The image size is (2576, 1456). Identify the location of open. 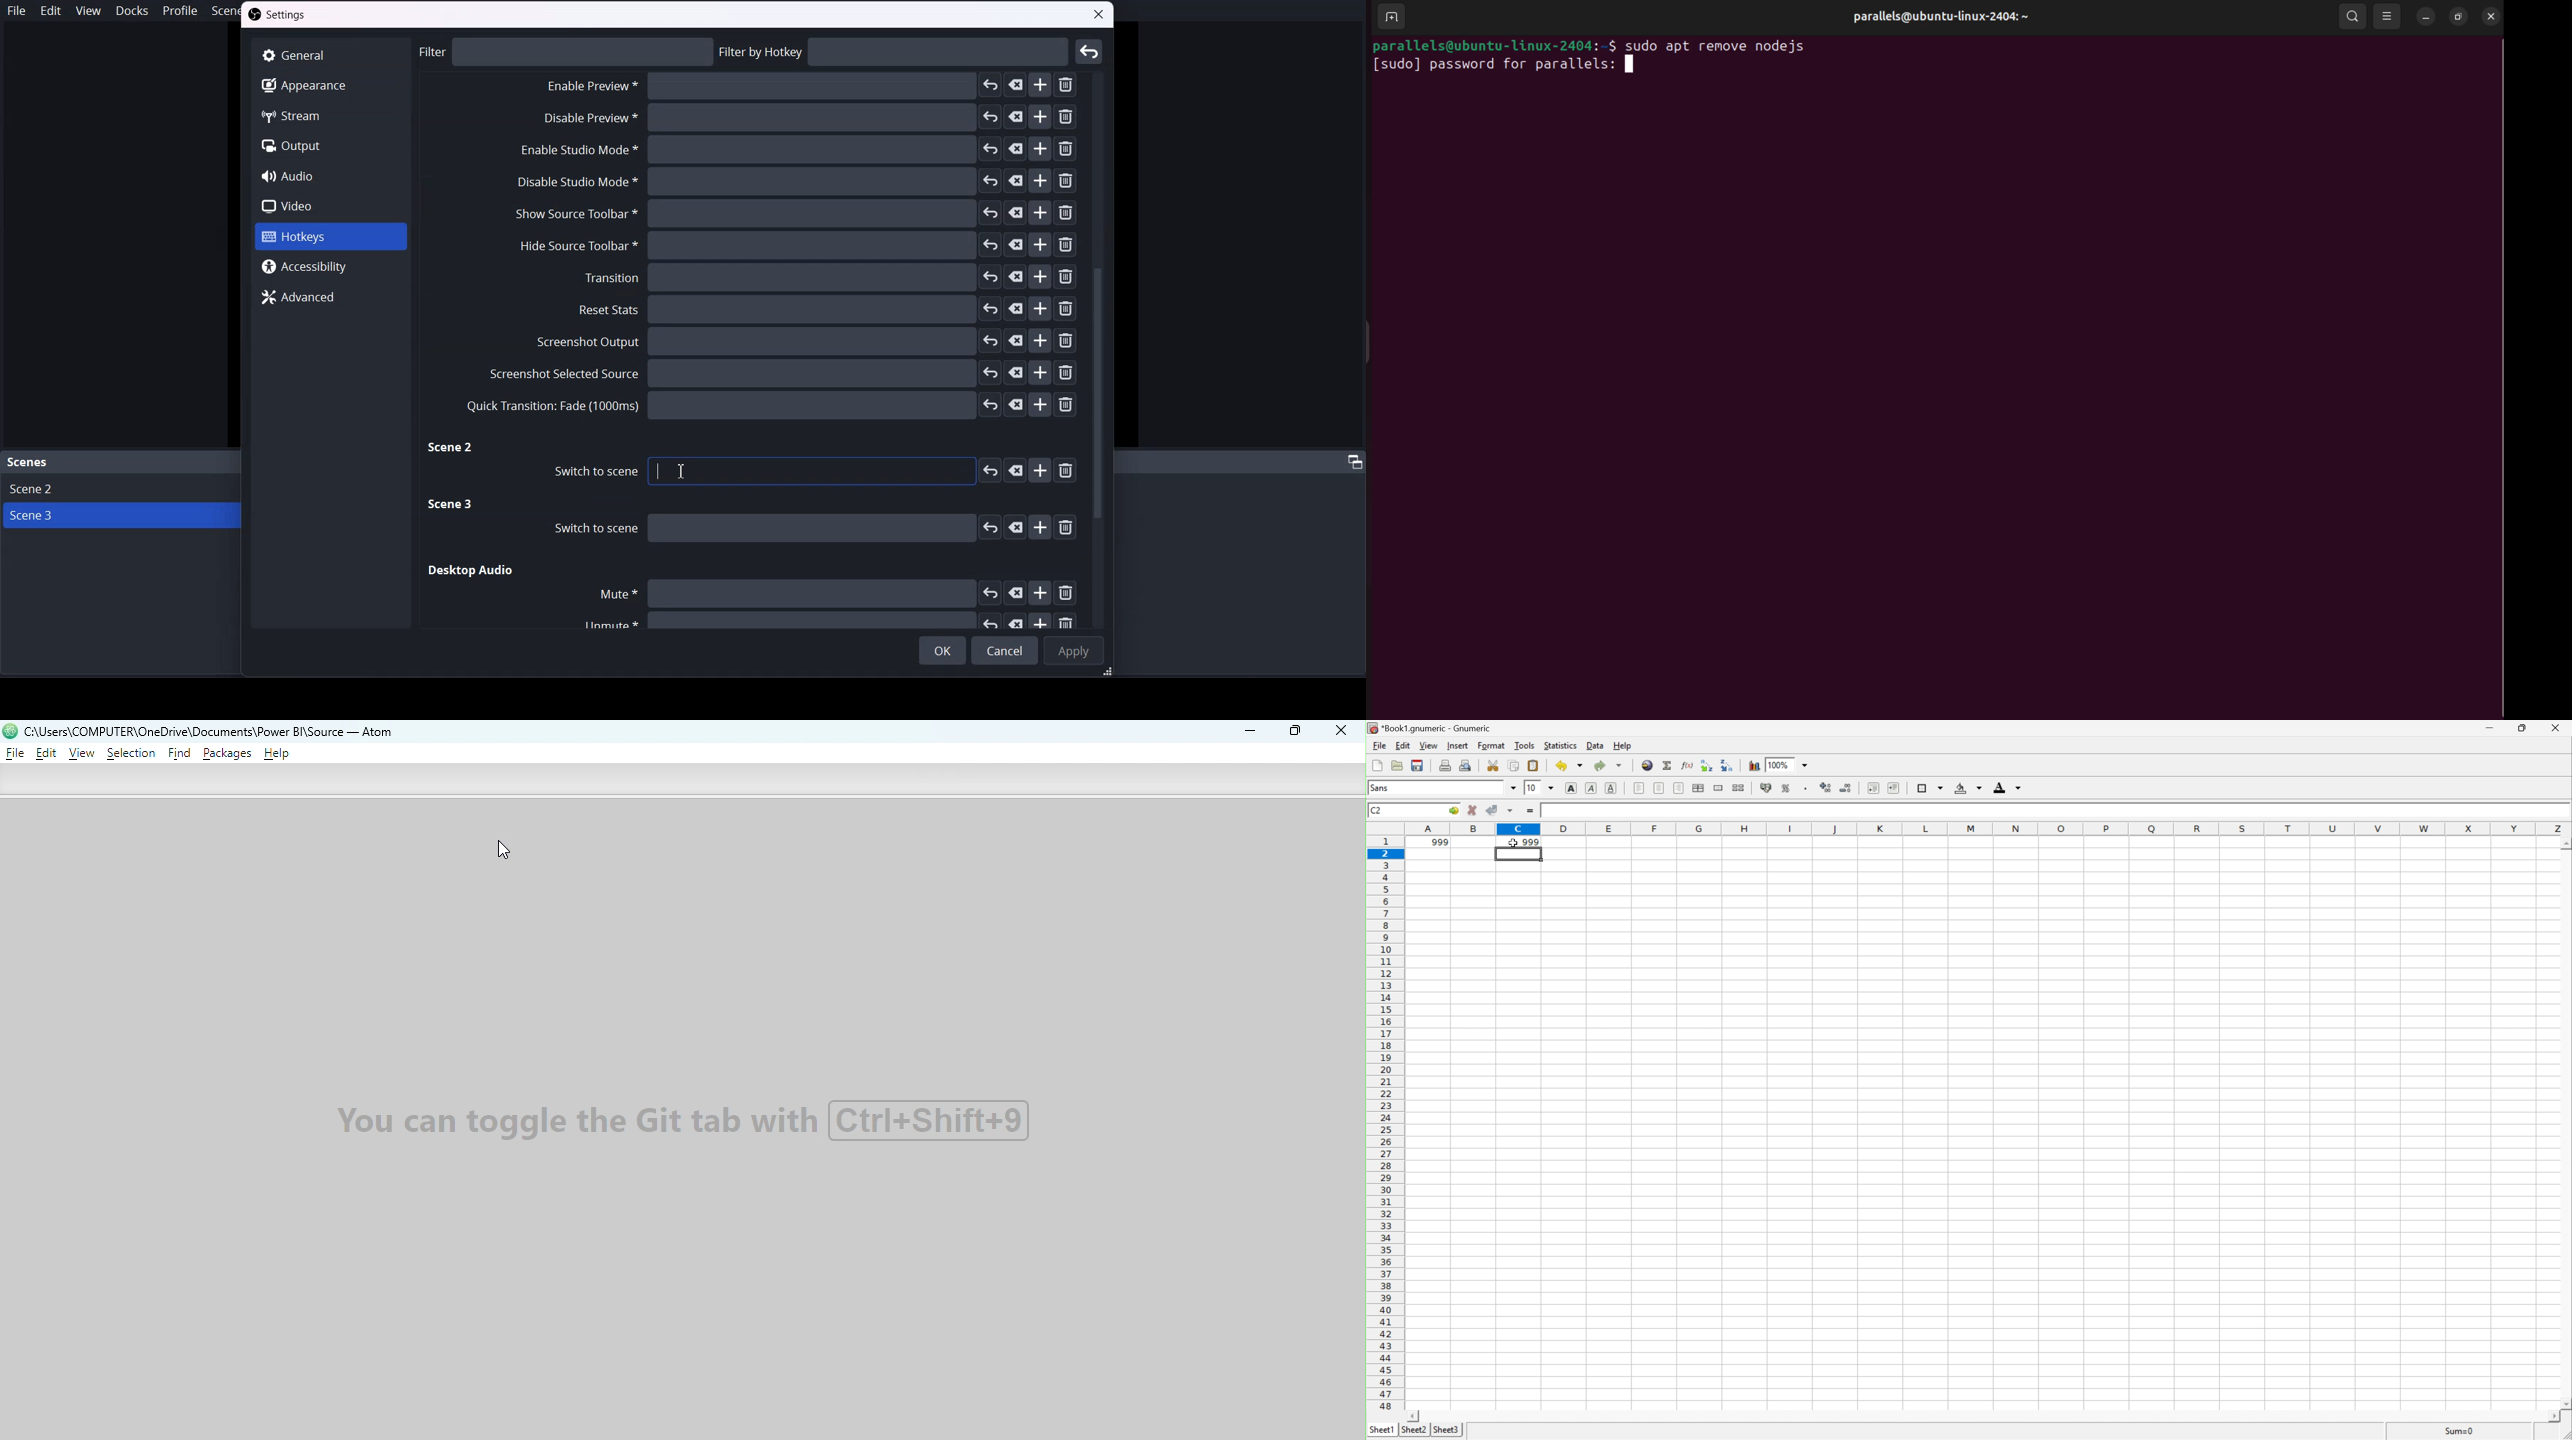
(1397, 764).